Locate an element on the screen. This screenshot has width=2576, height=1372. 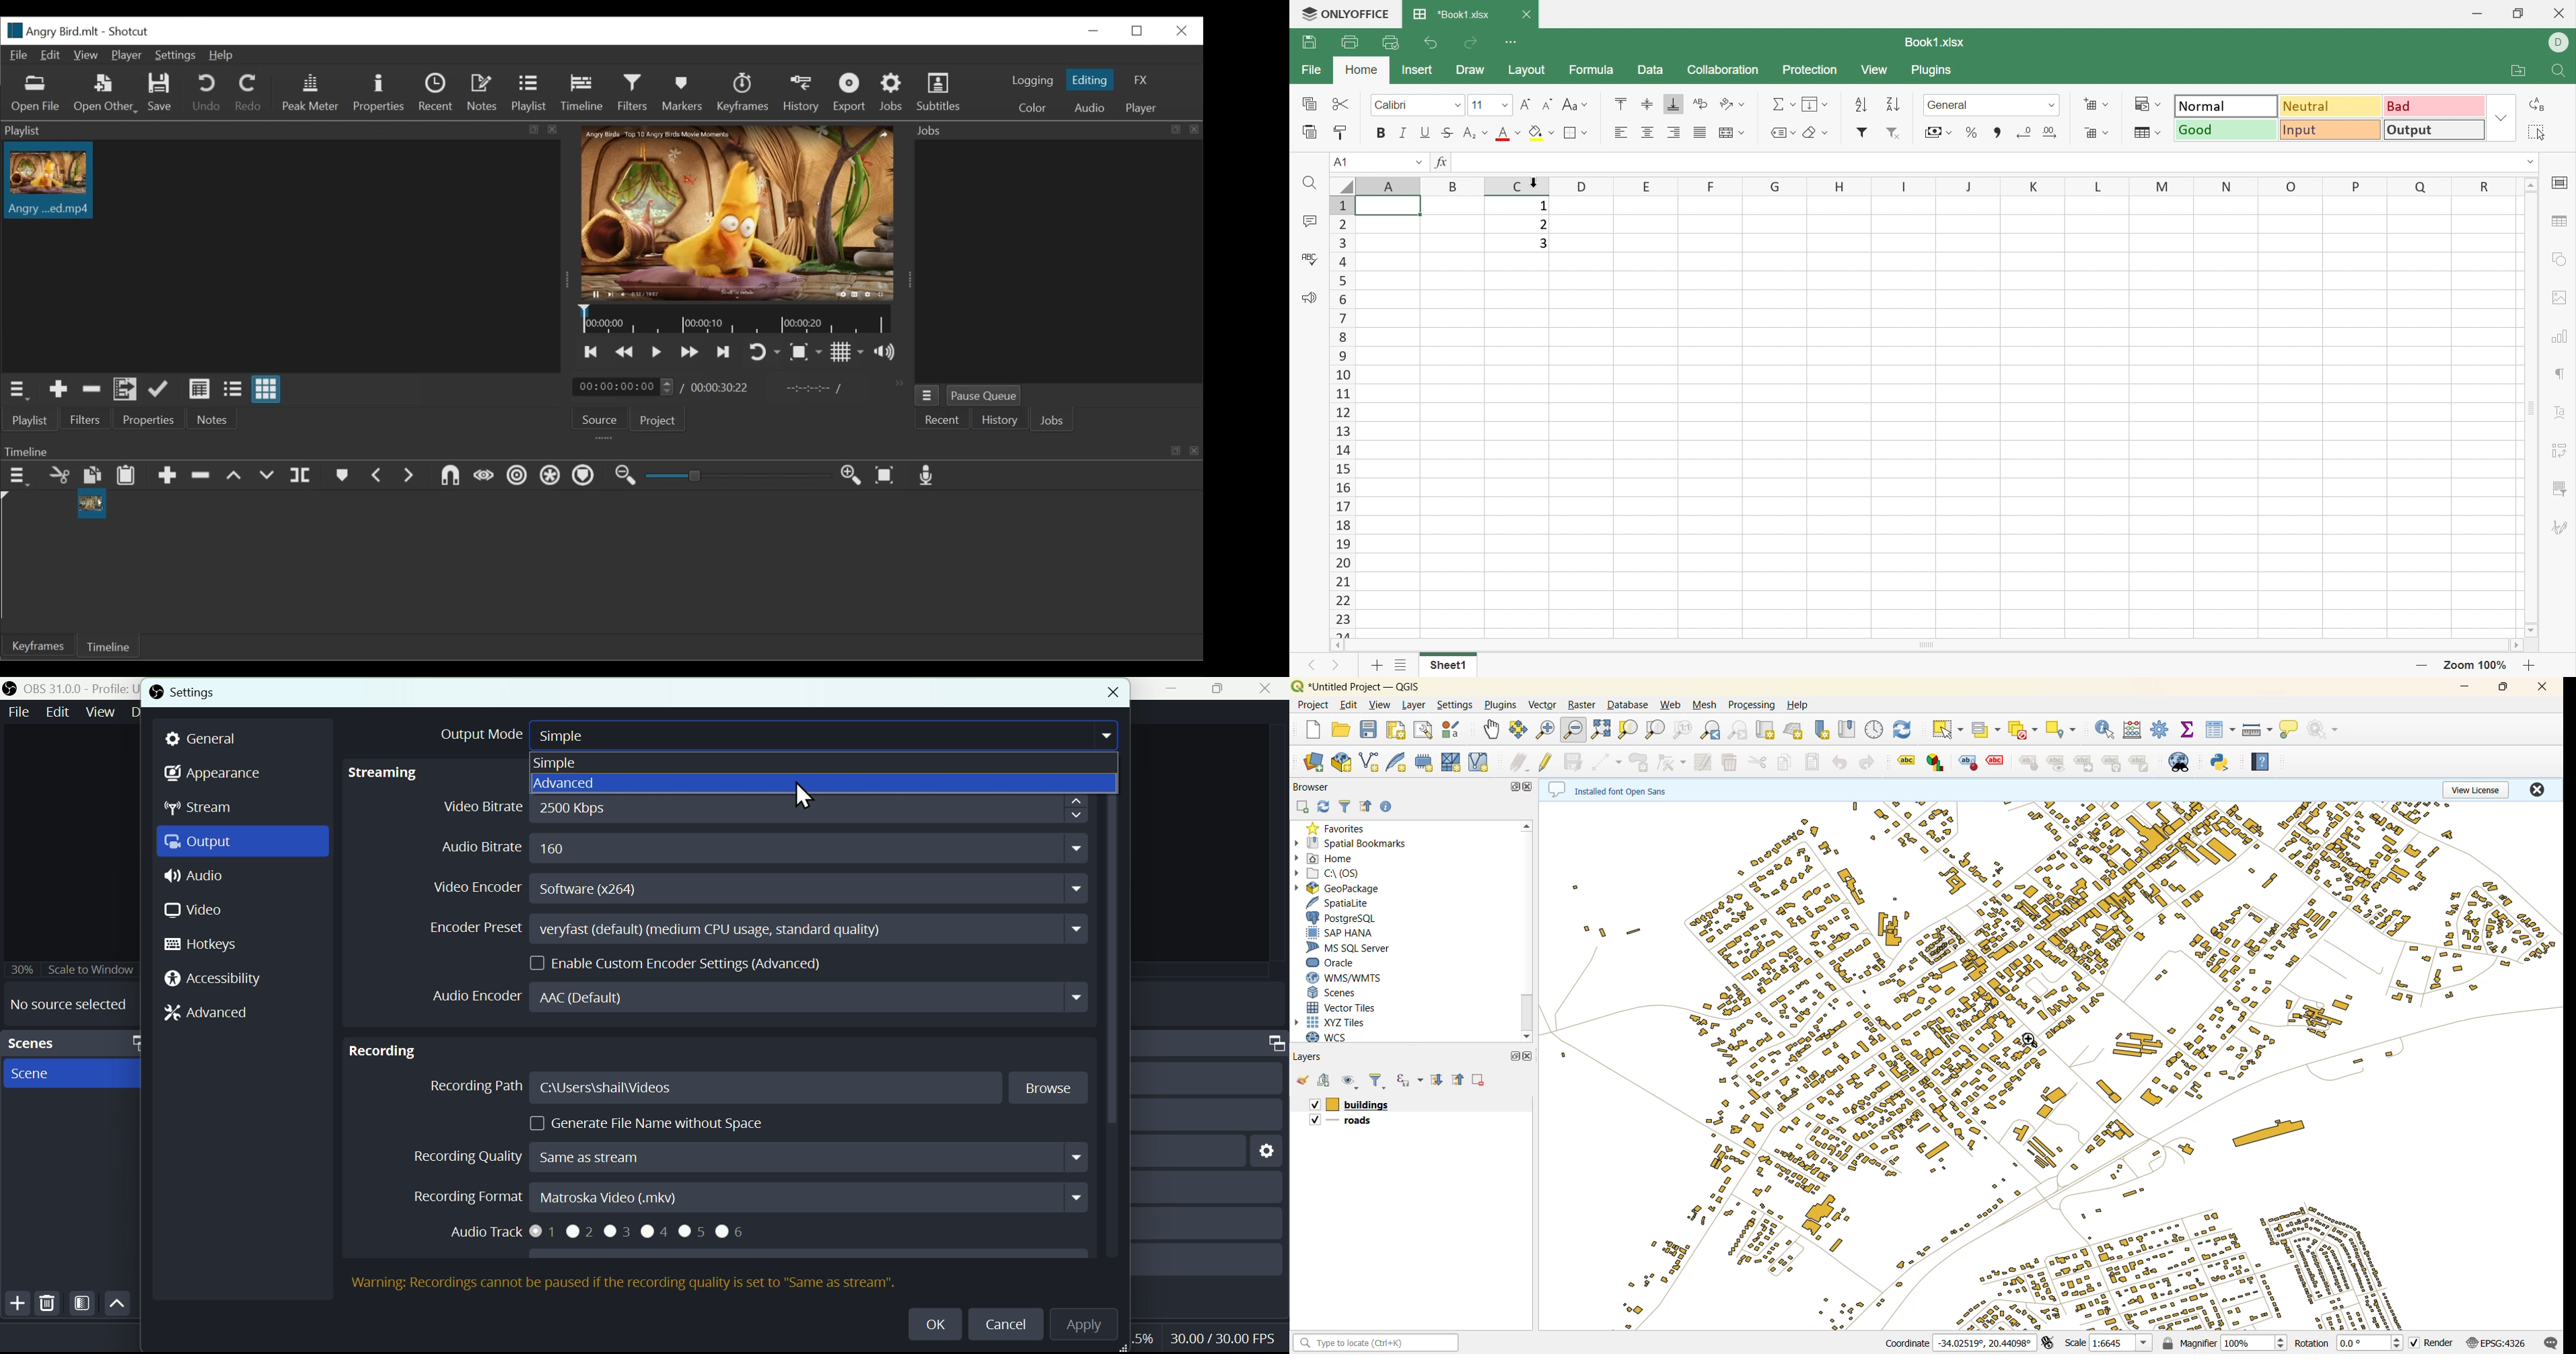
spatial bookmarks is located at coordinates (1355, 844).